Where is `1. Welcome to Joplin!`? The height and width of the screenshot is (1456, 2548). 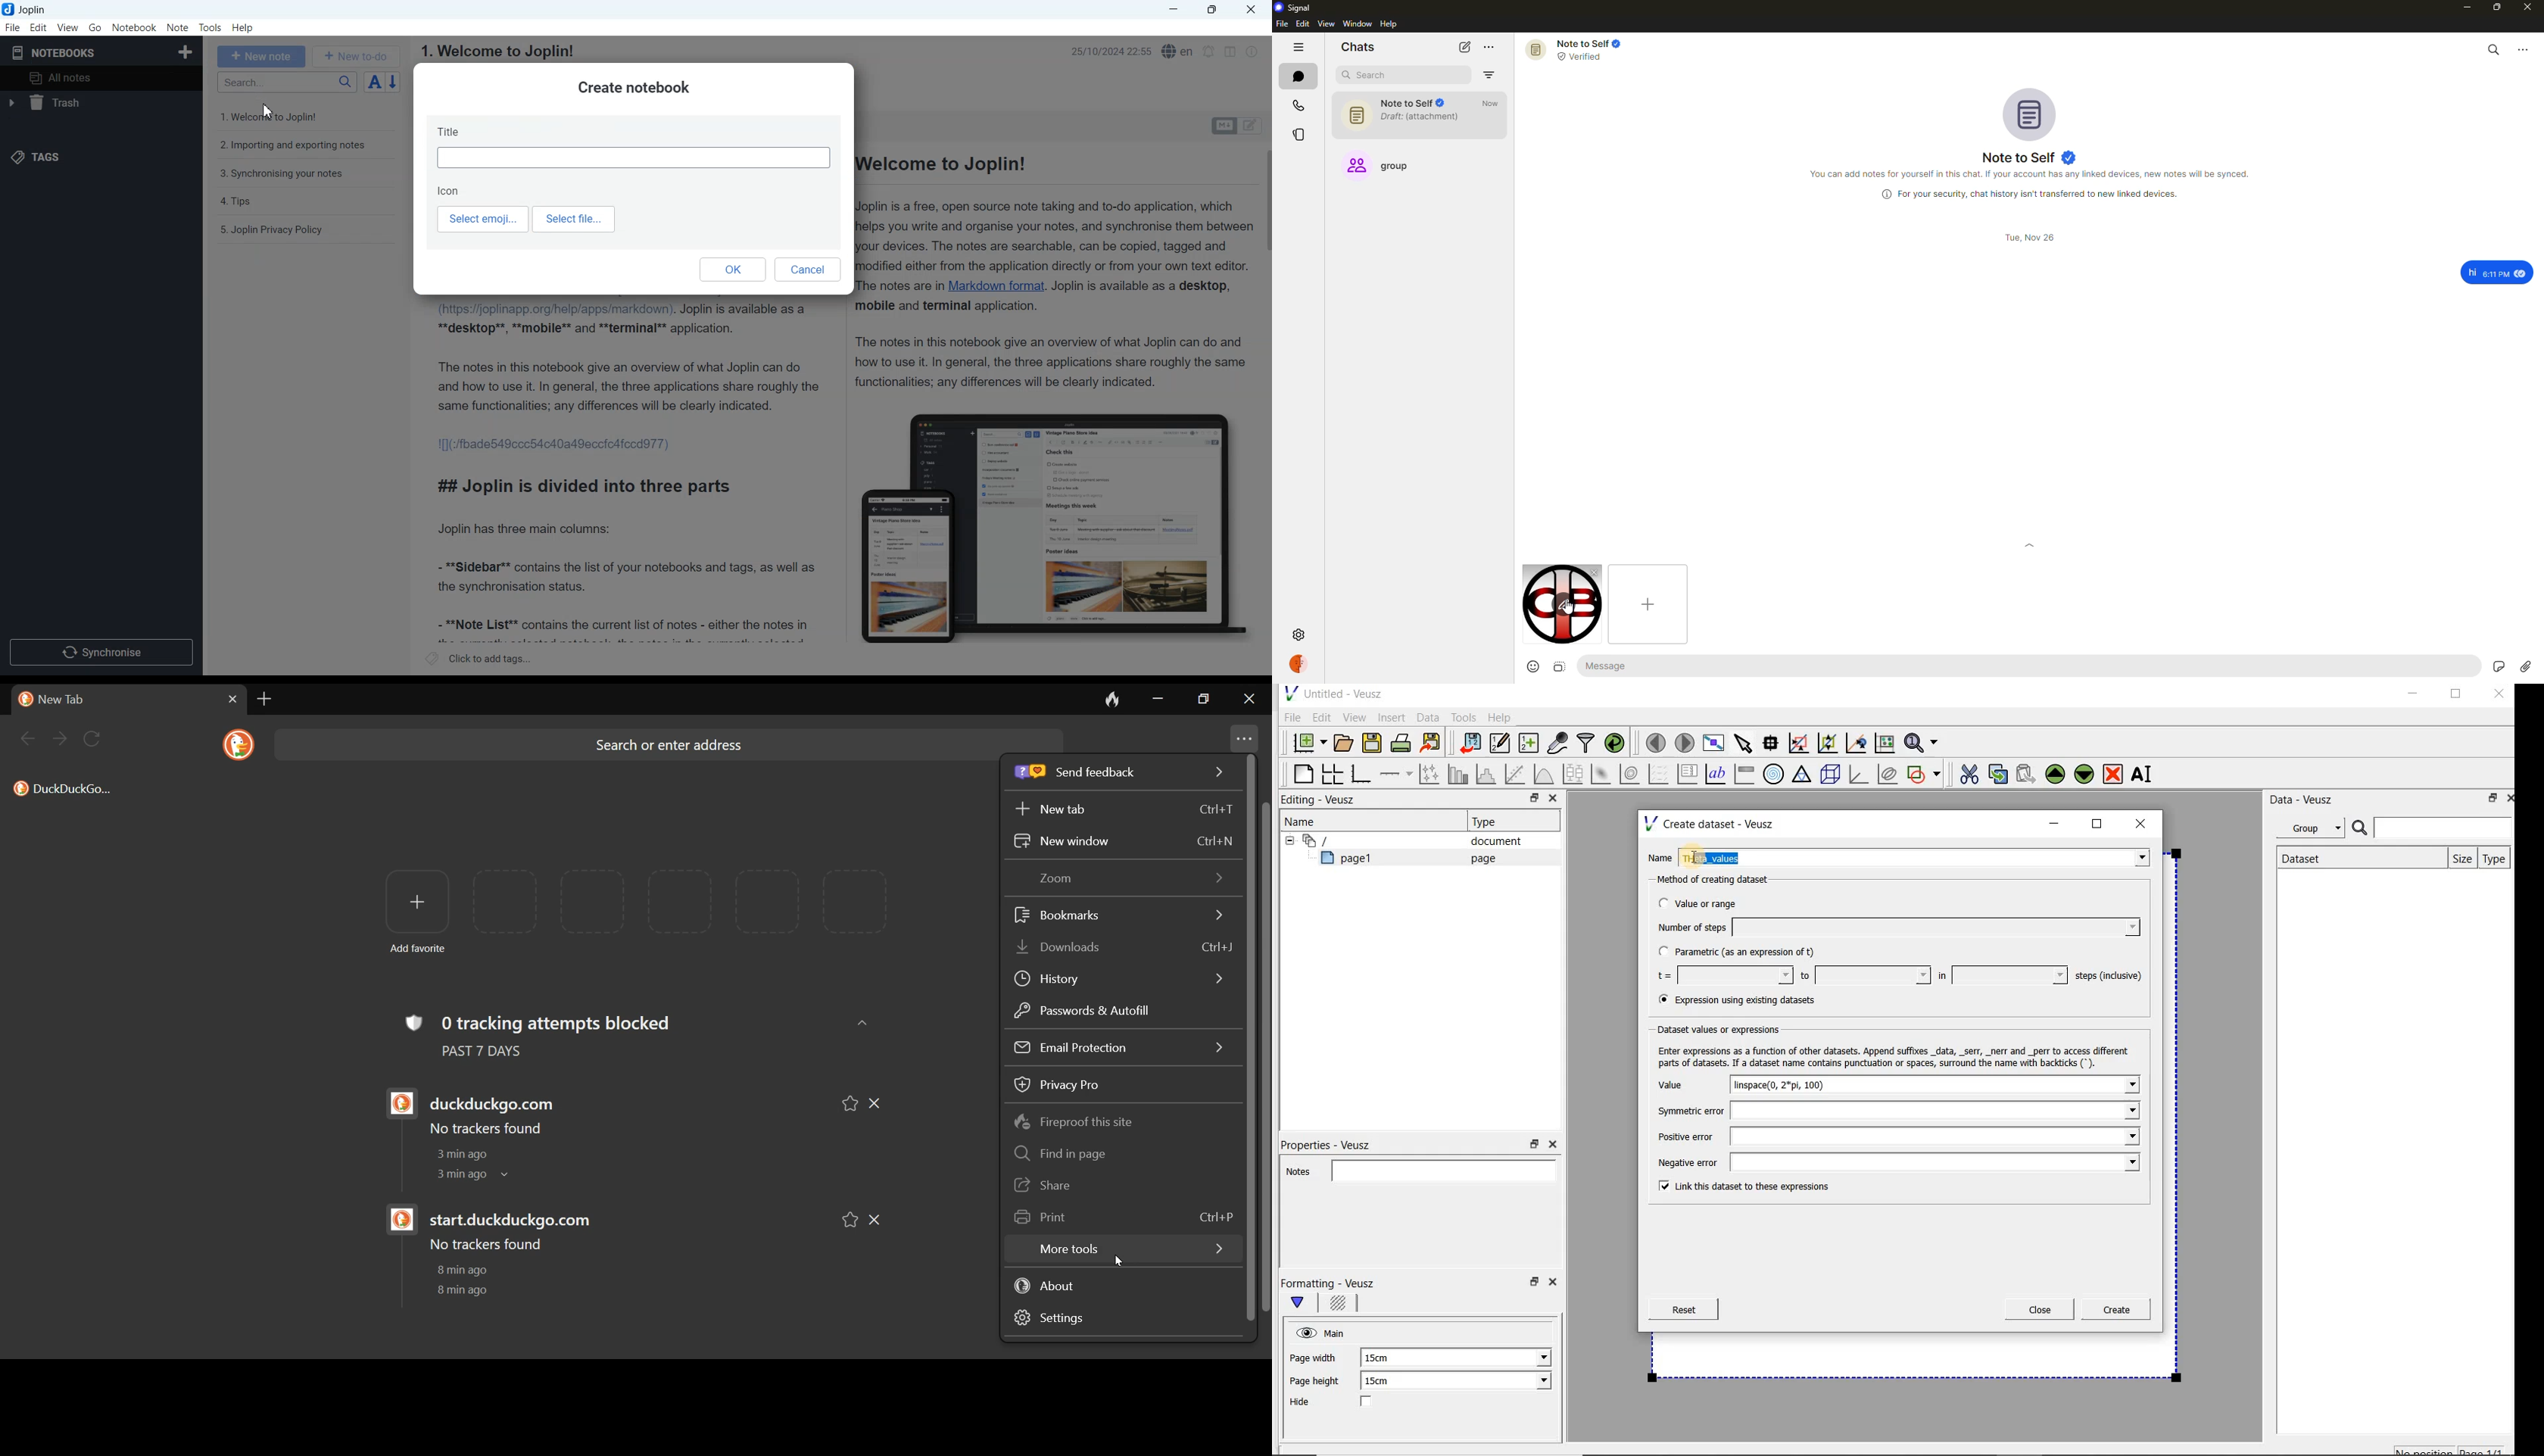
1. Welcome to Joplin! is located at coordinates (279, 116).